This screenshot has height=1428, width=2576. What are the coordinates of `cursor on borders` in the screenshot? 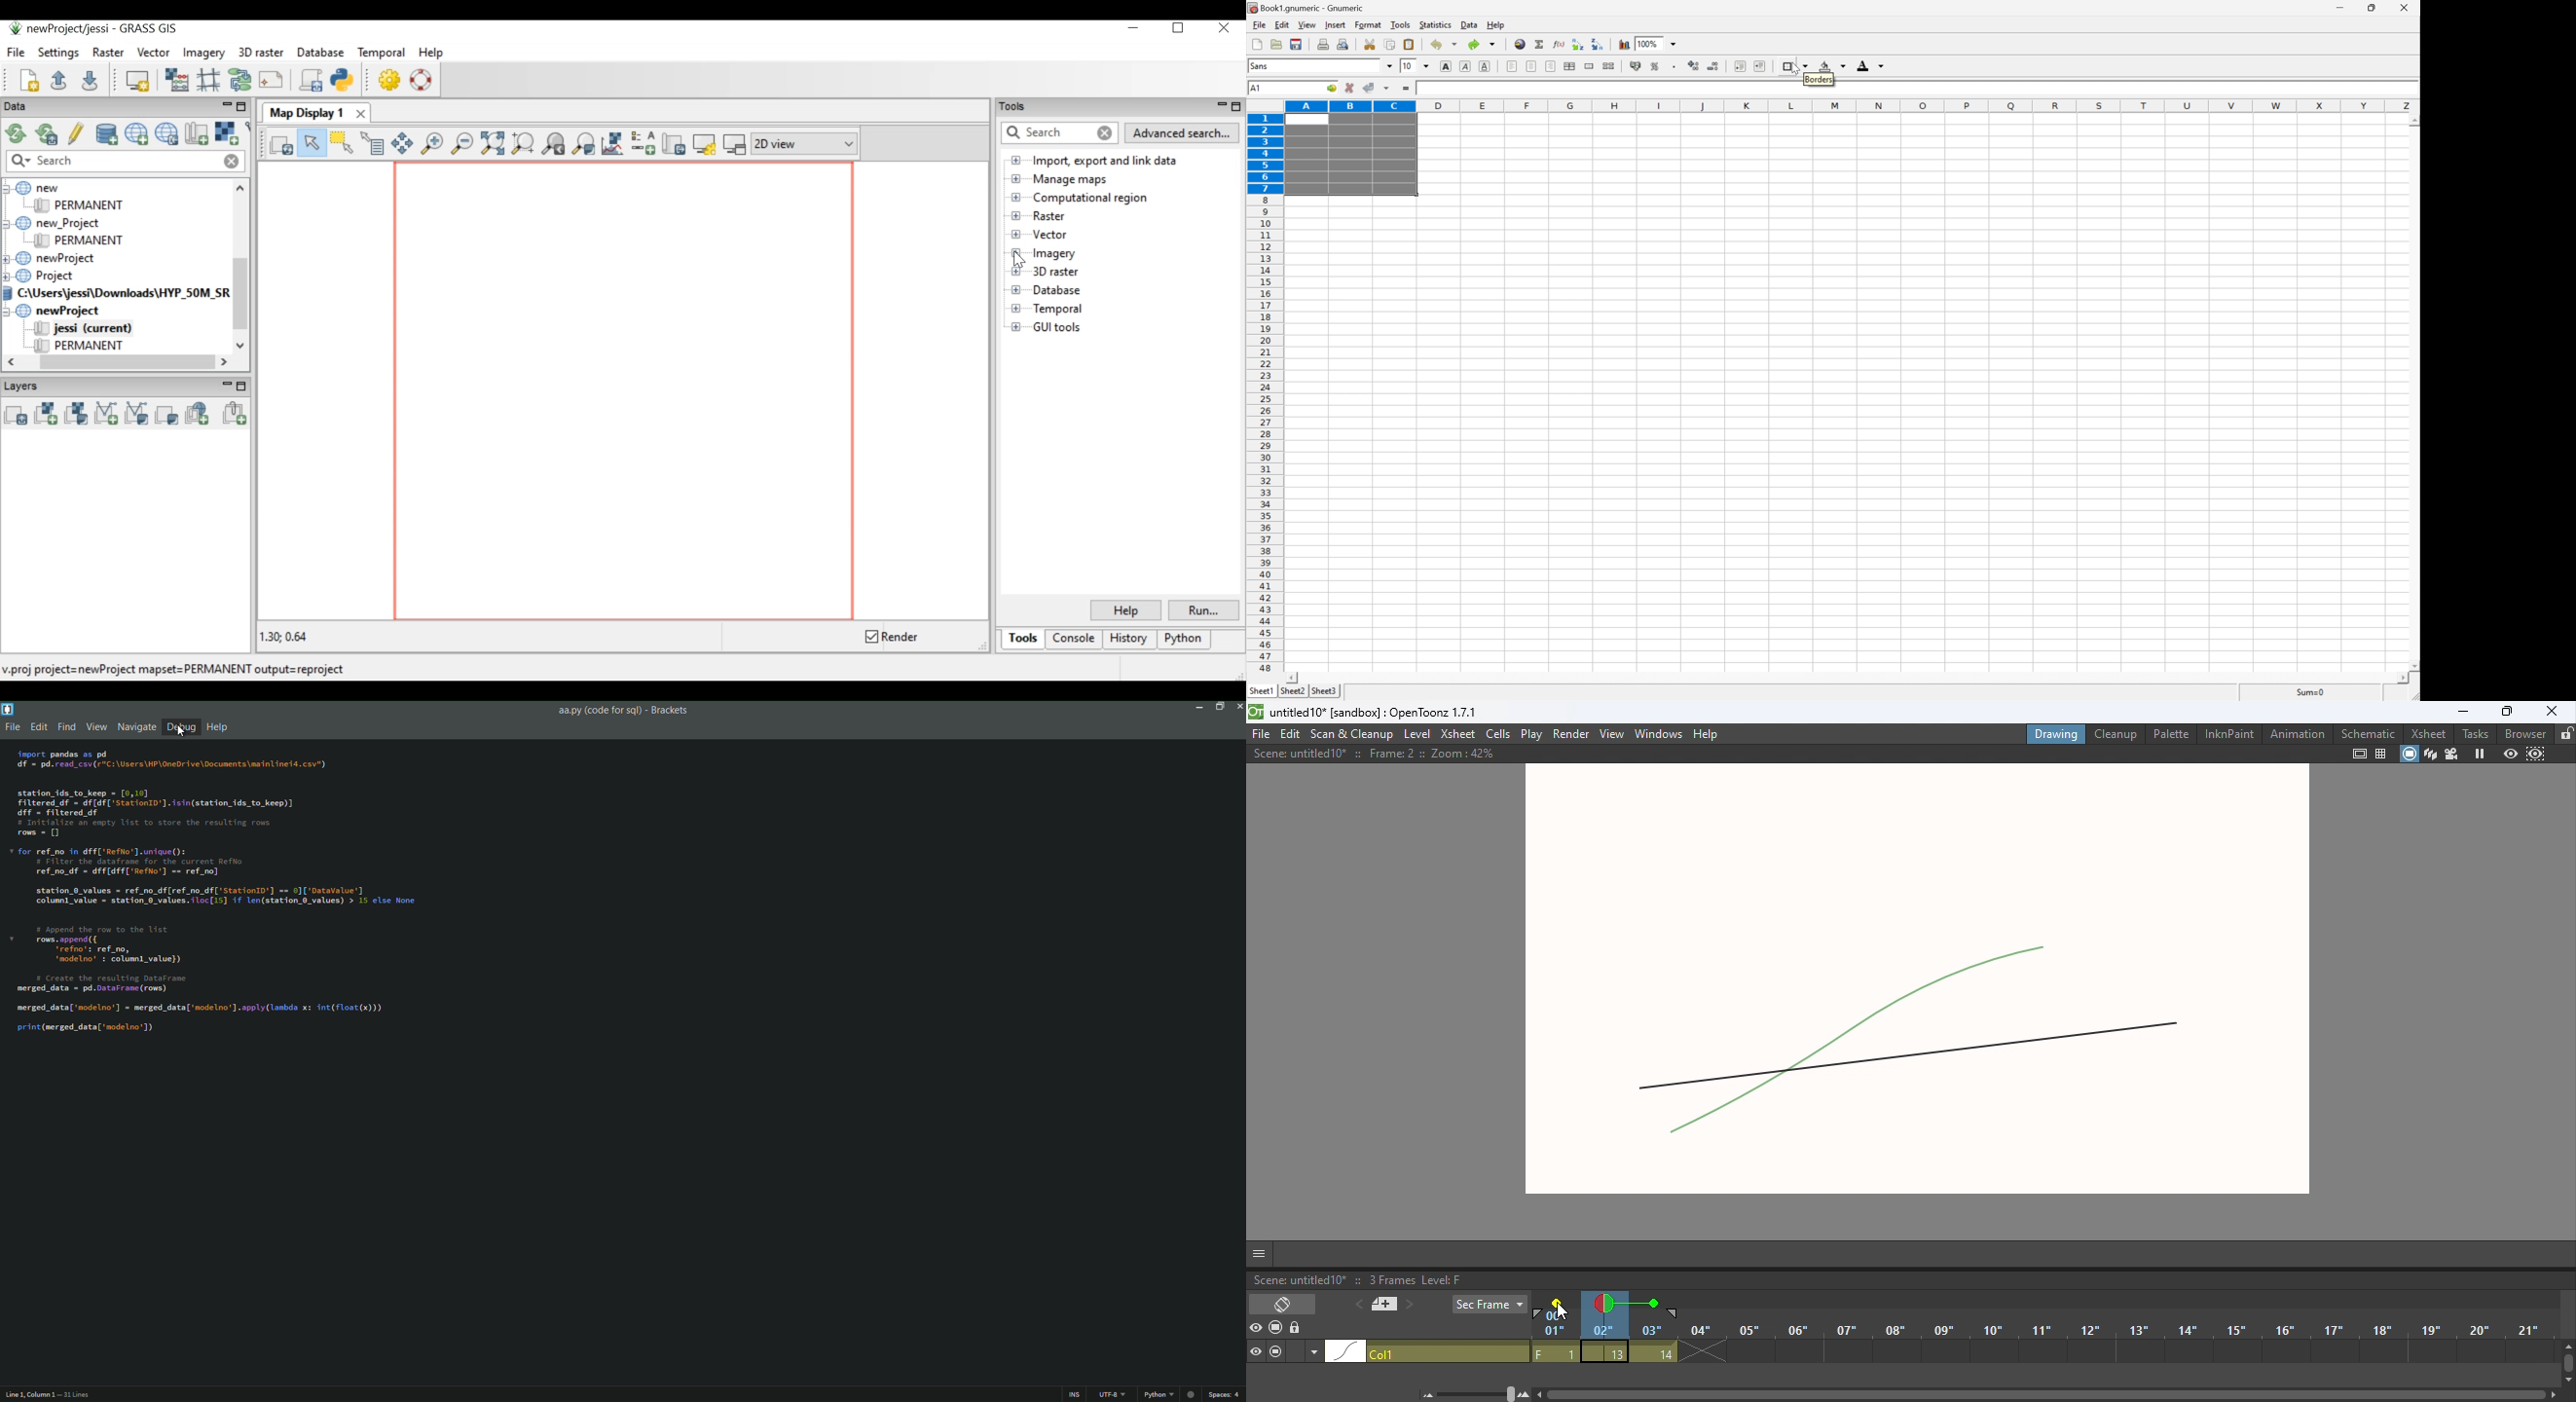 It's located at (1791, 67).